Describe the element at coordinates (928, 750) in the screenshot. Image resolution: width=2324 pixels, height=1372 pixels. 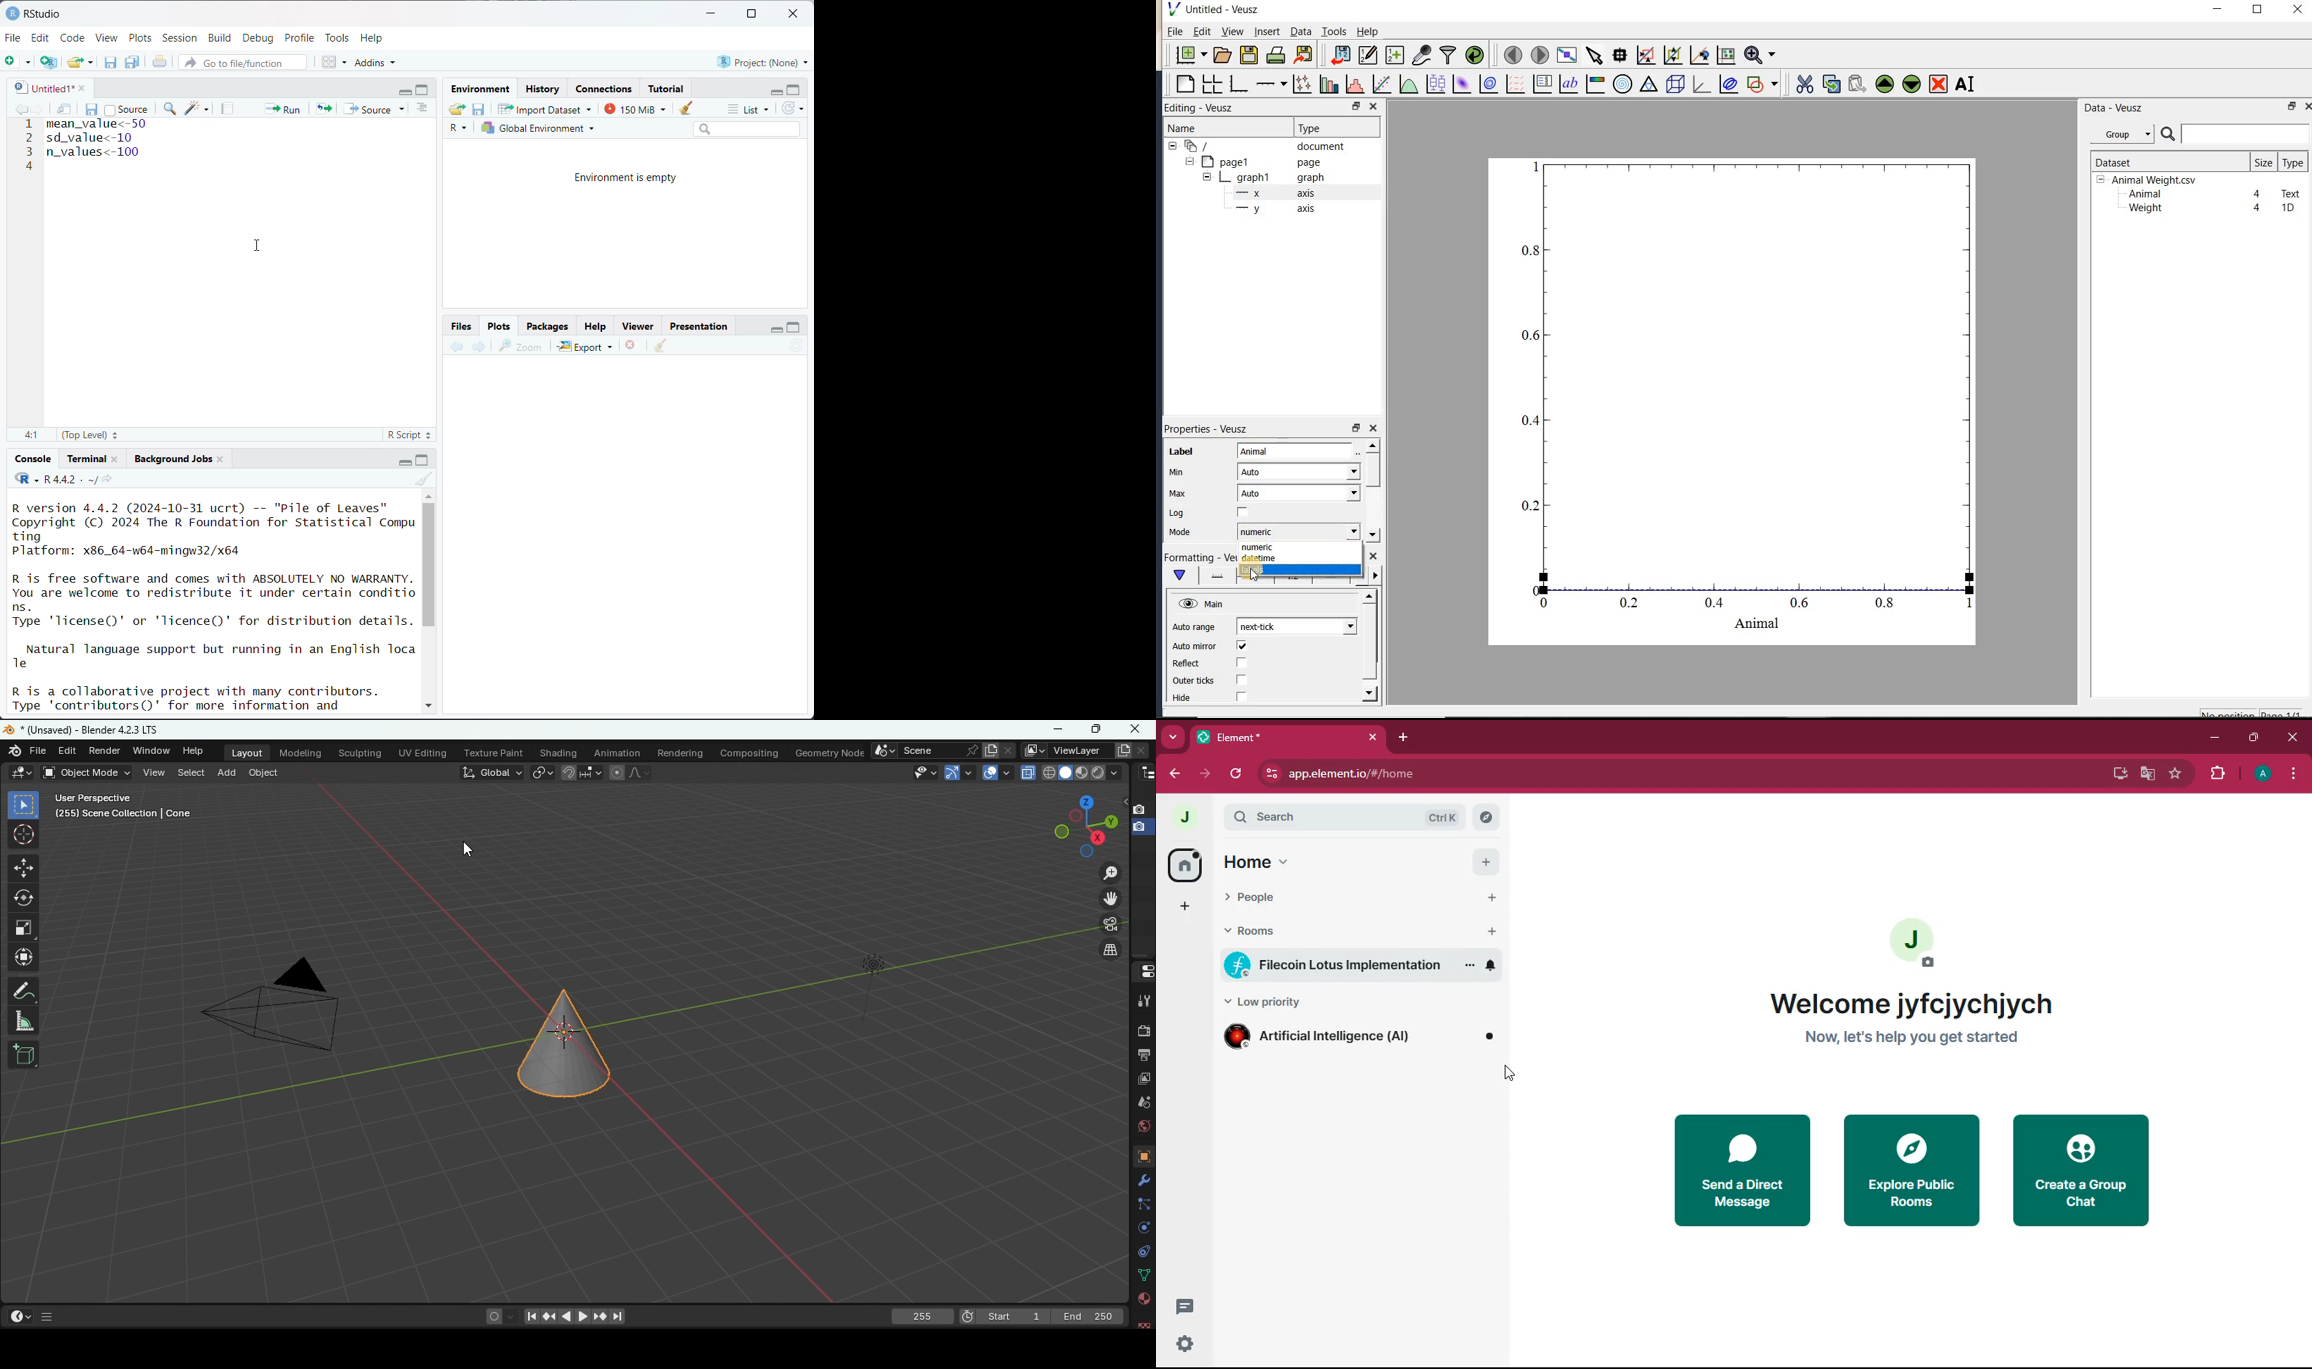
I see `Name` at that location.